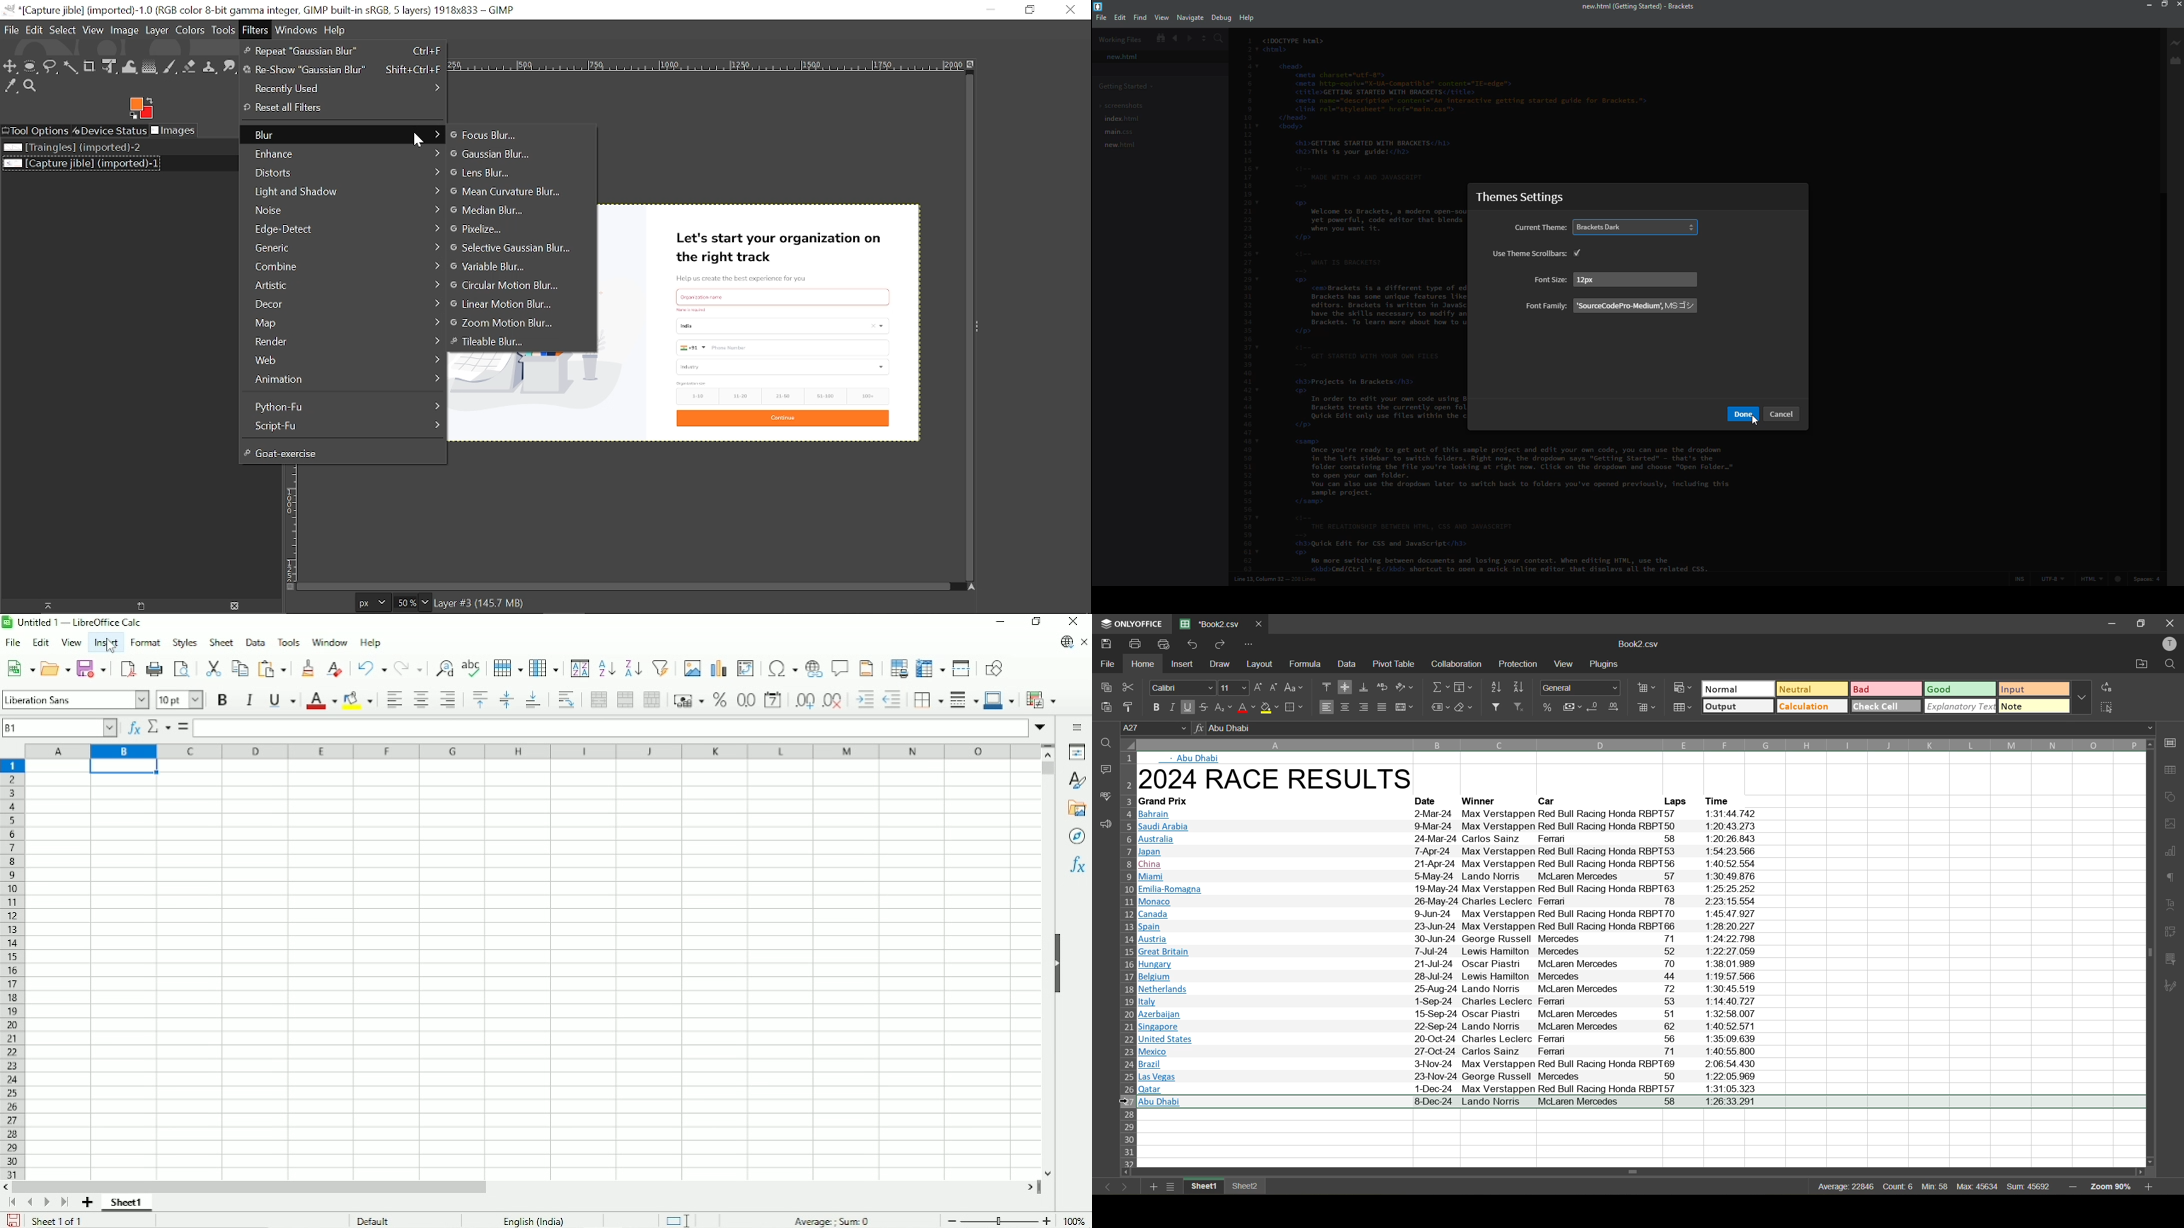 Image resolution: width=2184 pixels, height=1232 pixels. Describe the element at coordinates (745, 699) in the screenshot. I see `Format as number` at that location.